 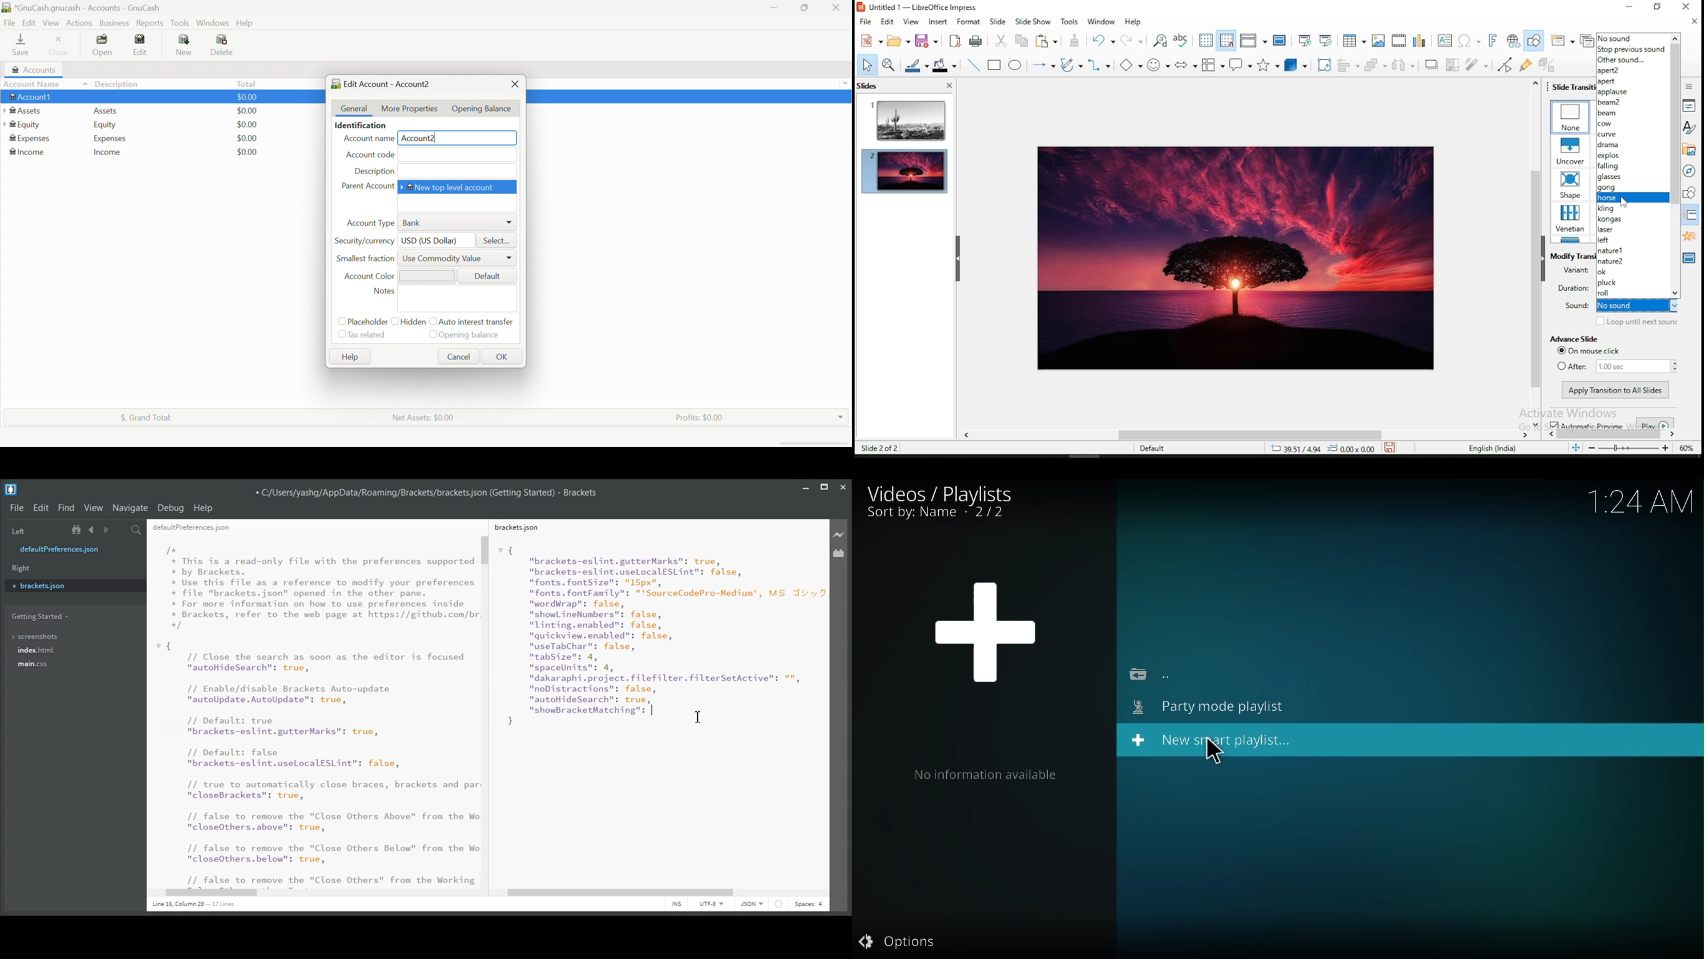 What do you see at coordinates (364, 241) in the screenshot?
I see `Security/currency` at bounding box center [364, 241].